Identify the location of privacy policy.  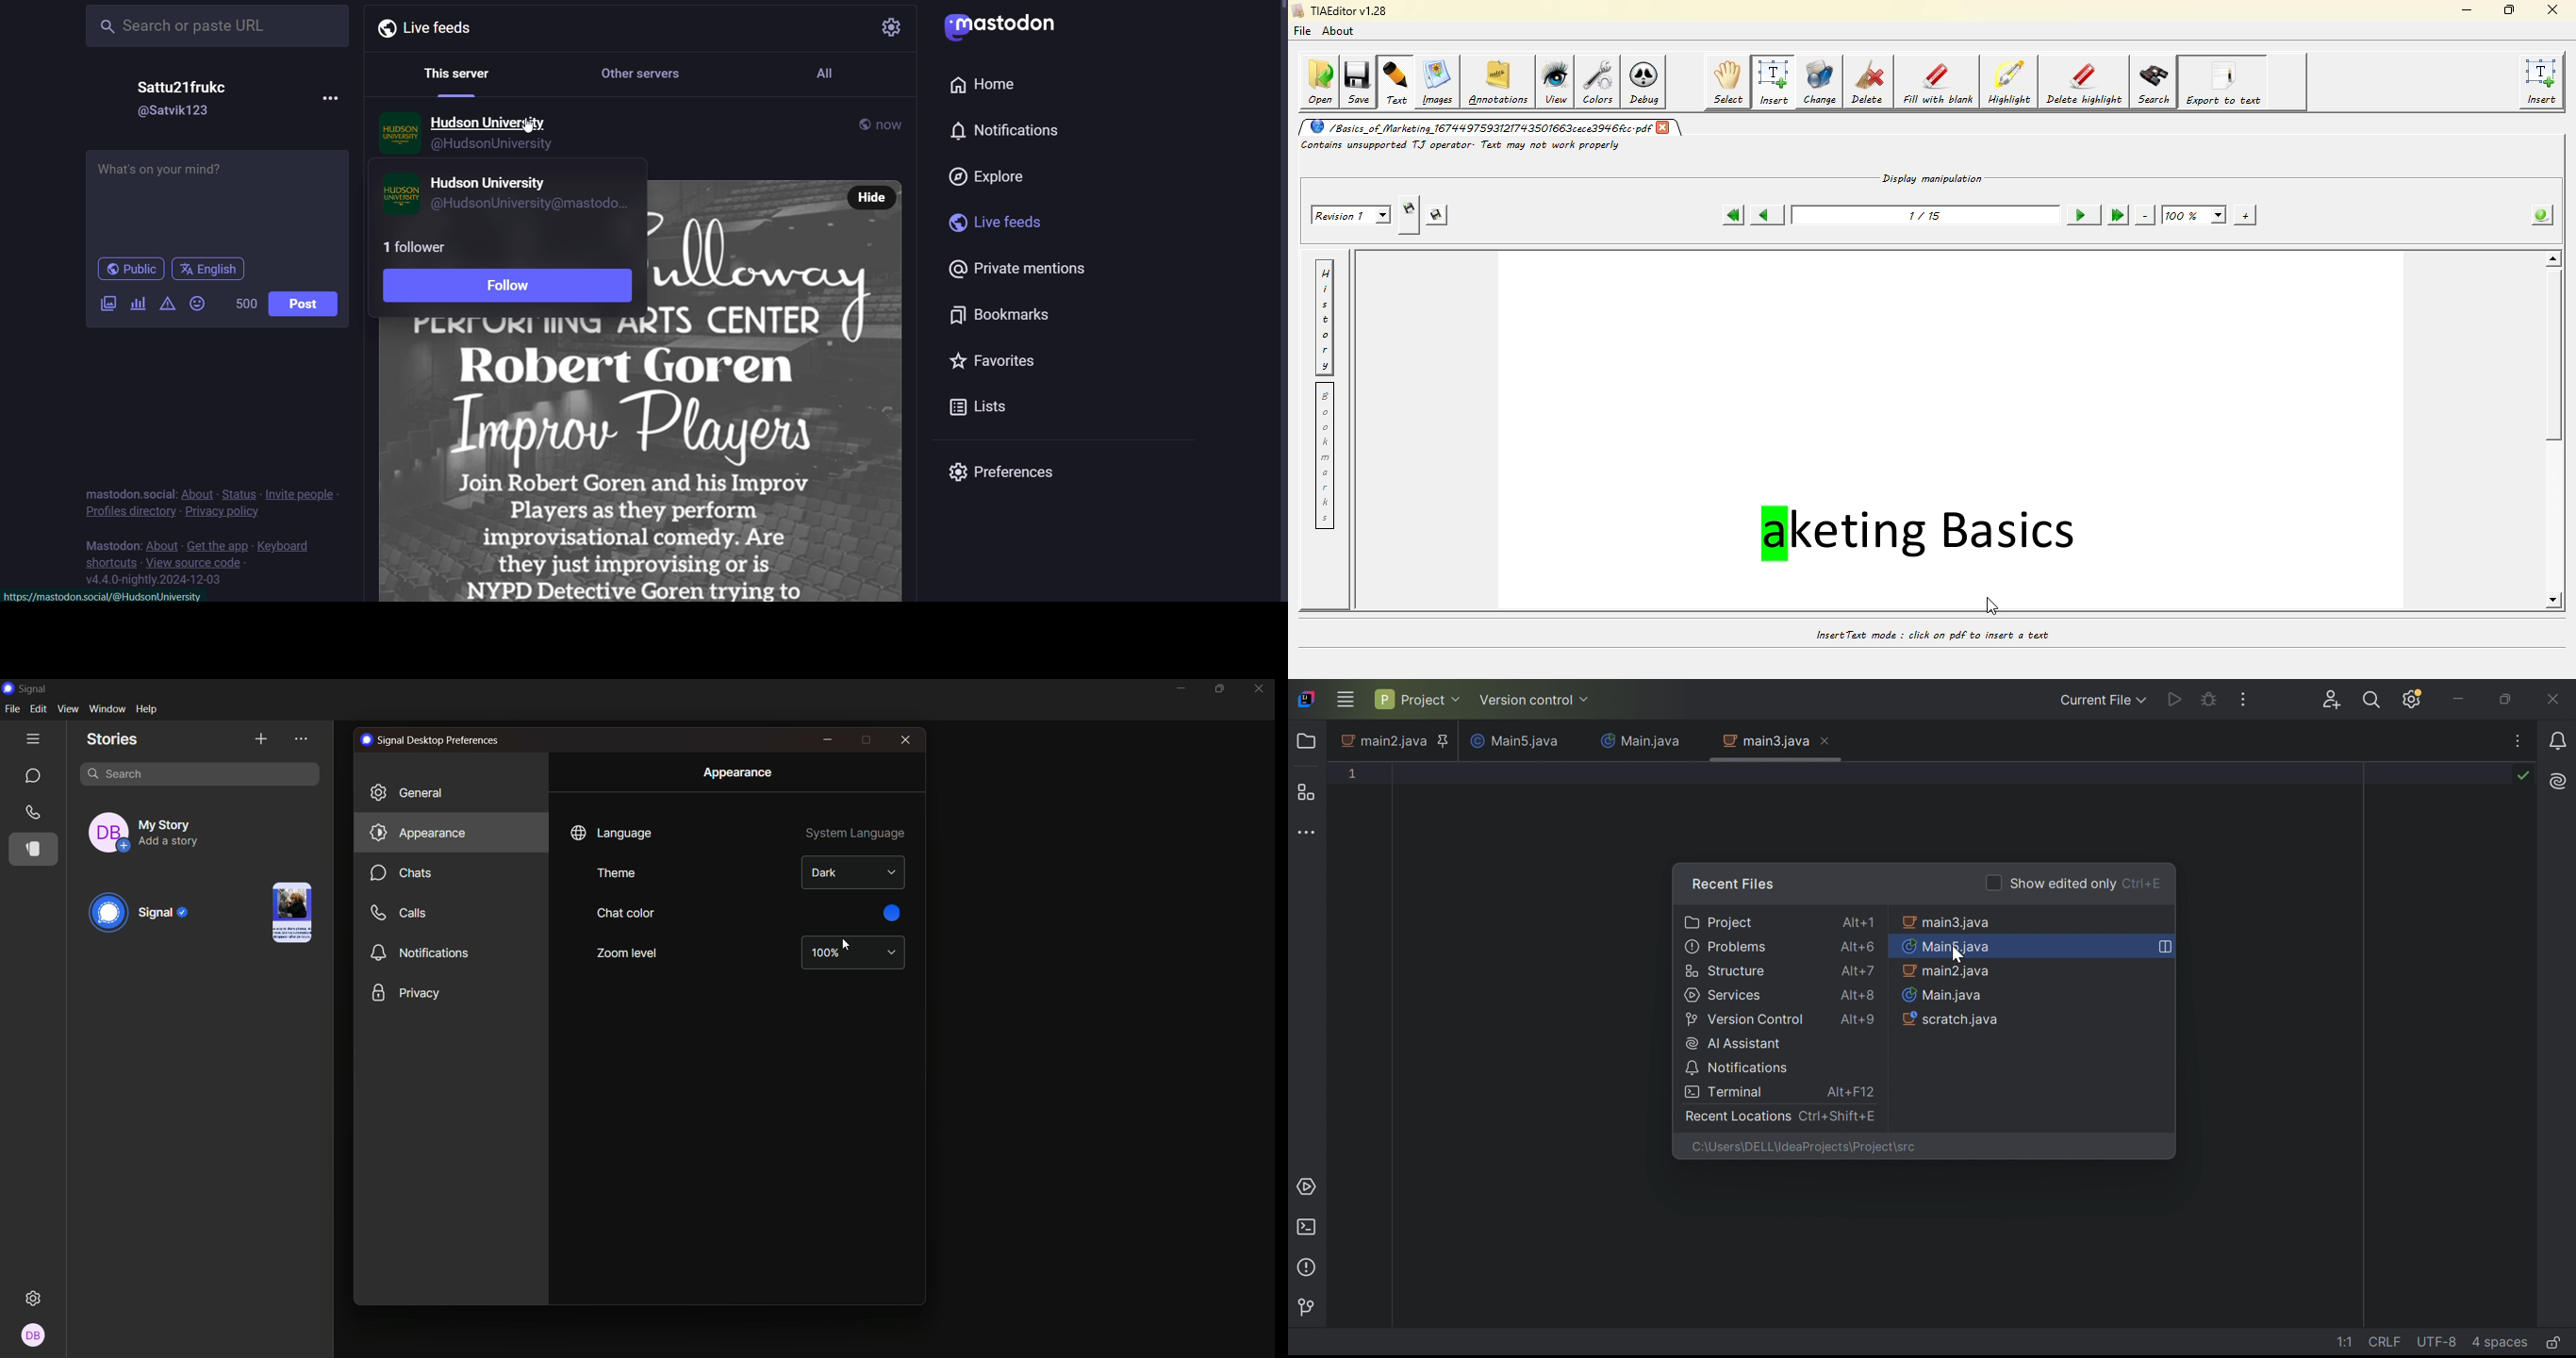
(223, 514).